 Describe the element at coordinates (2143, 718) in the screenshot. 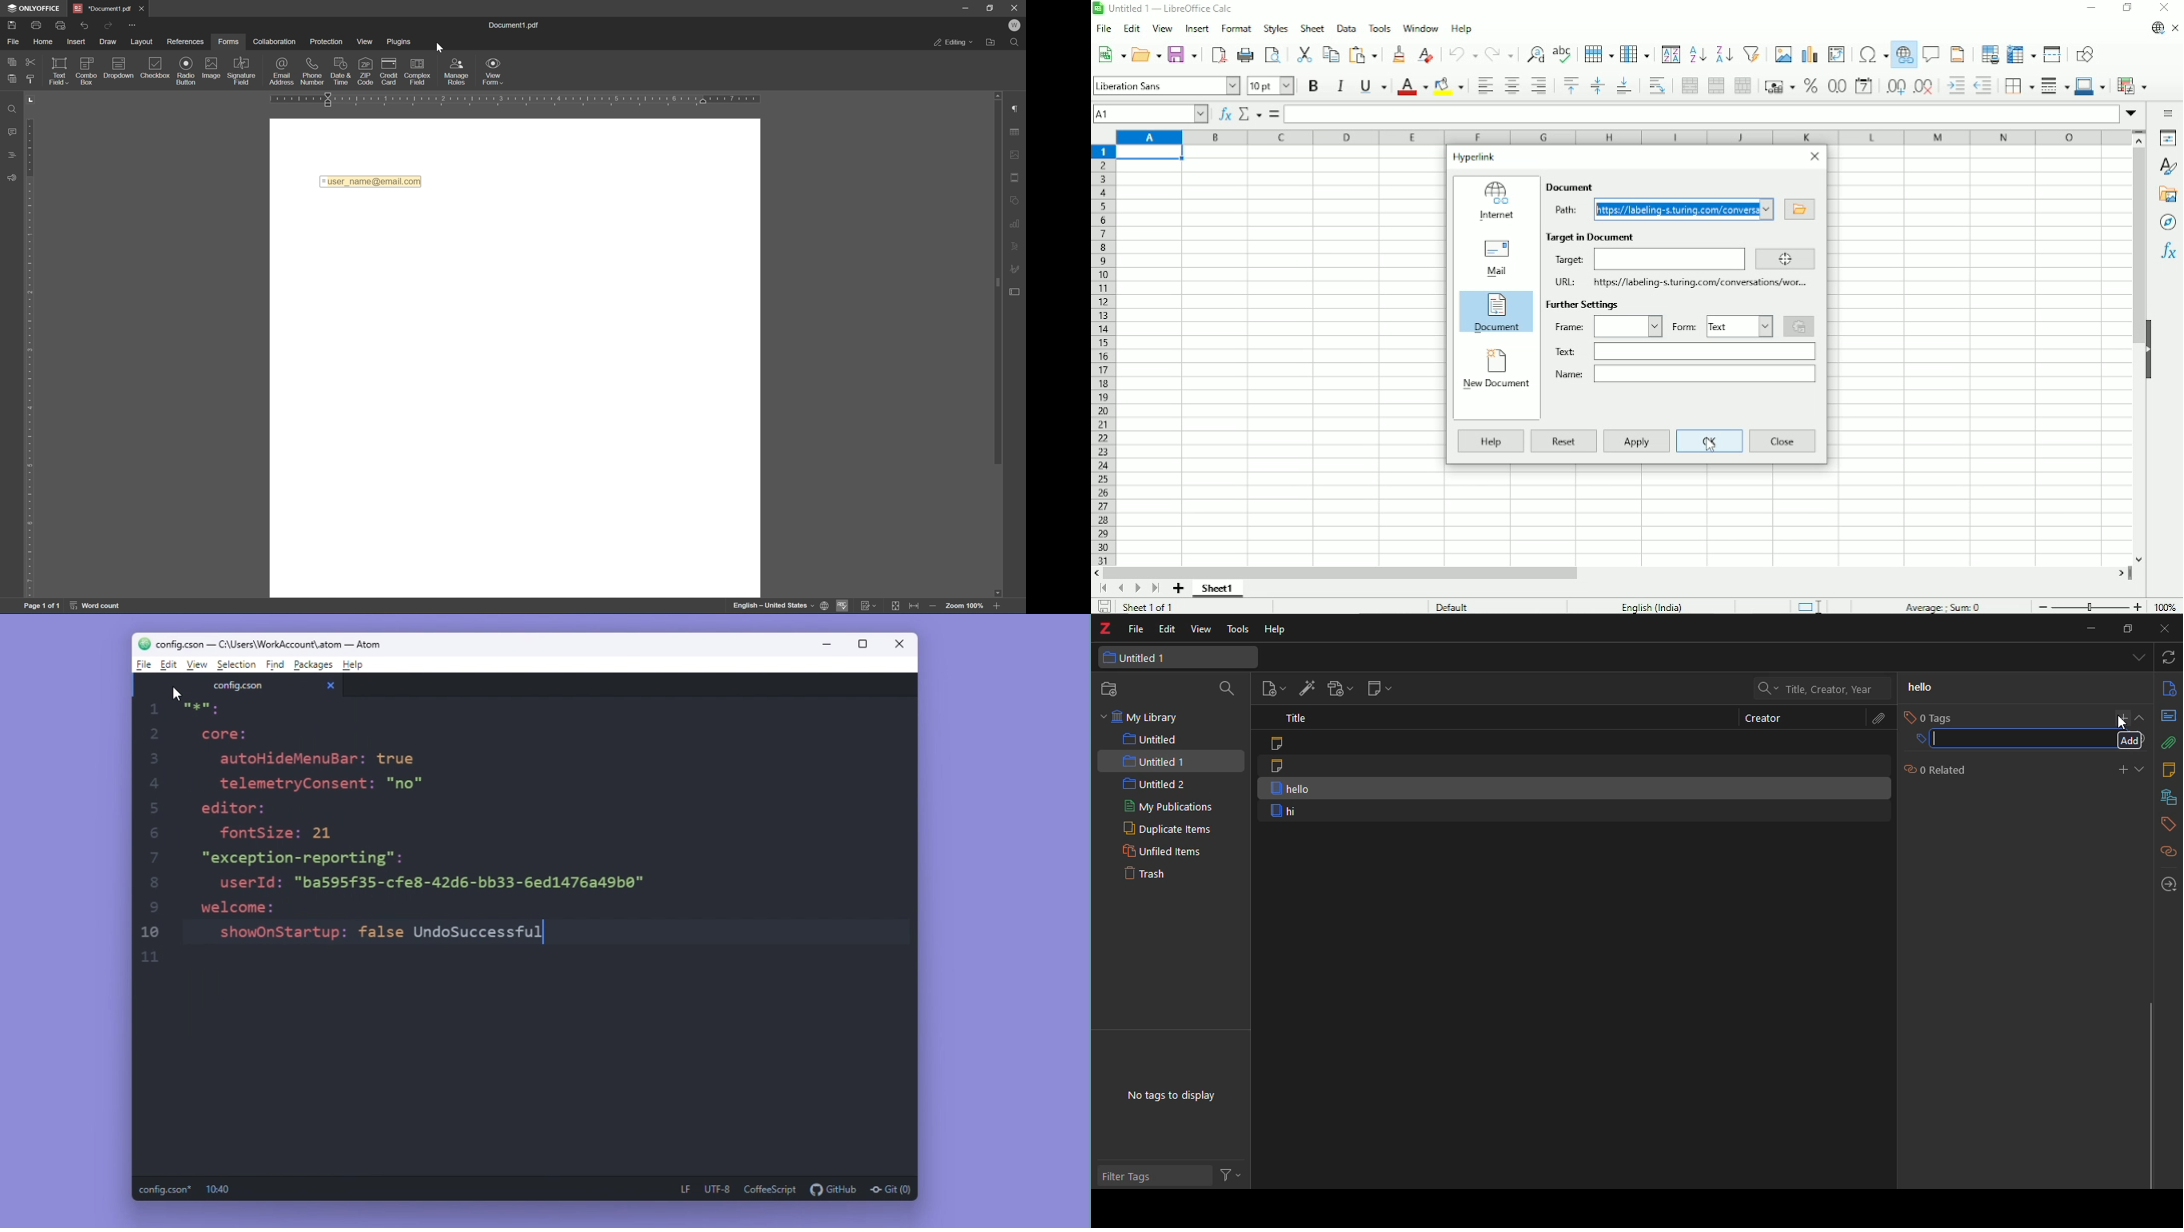

I see `expand` at that location.